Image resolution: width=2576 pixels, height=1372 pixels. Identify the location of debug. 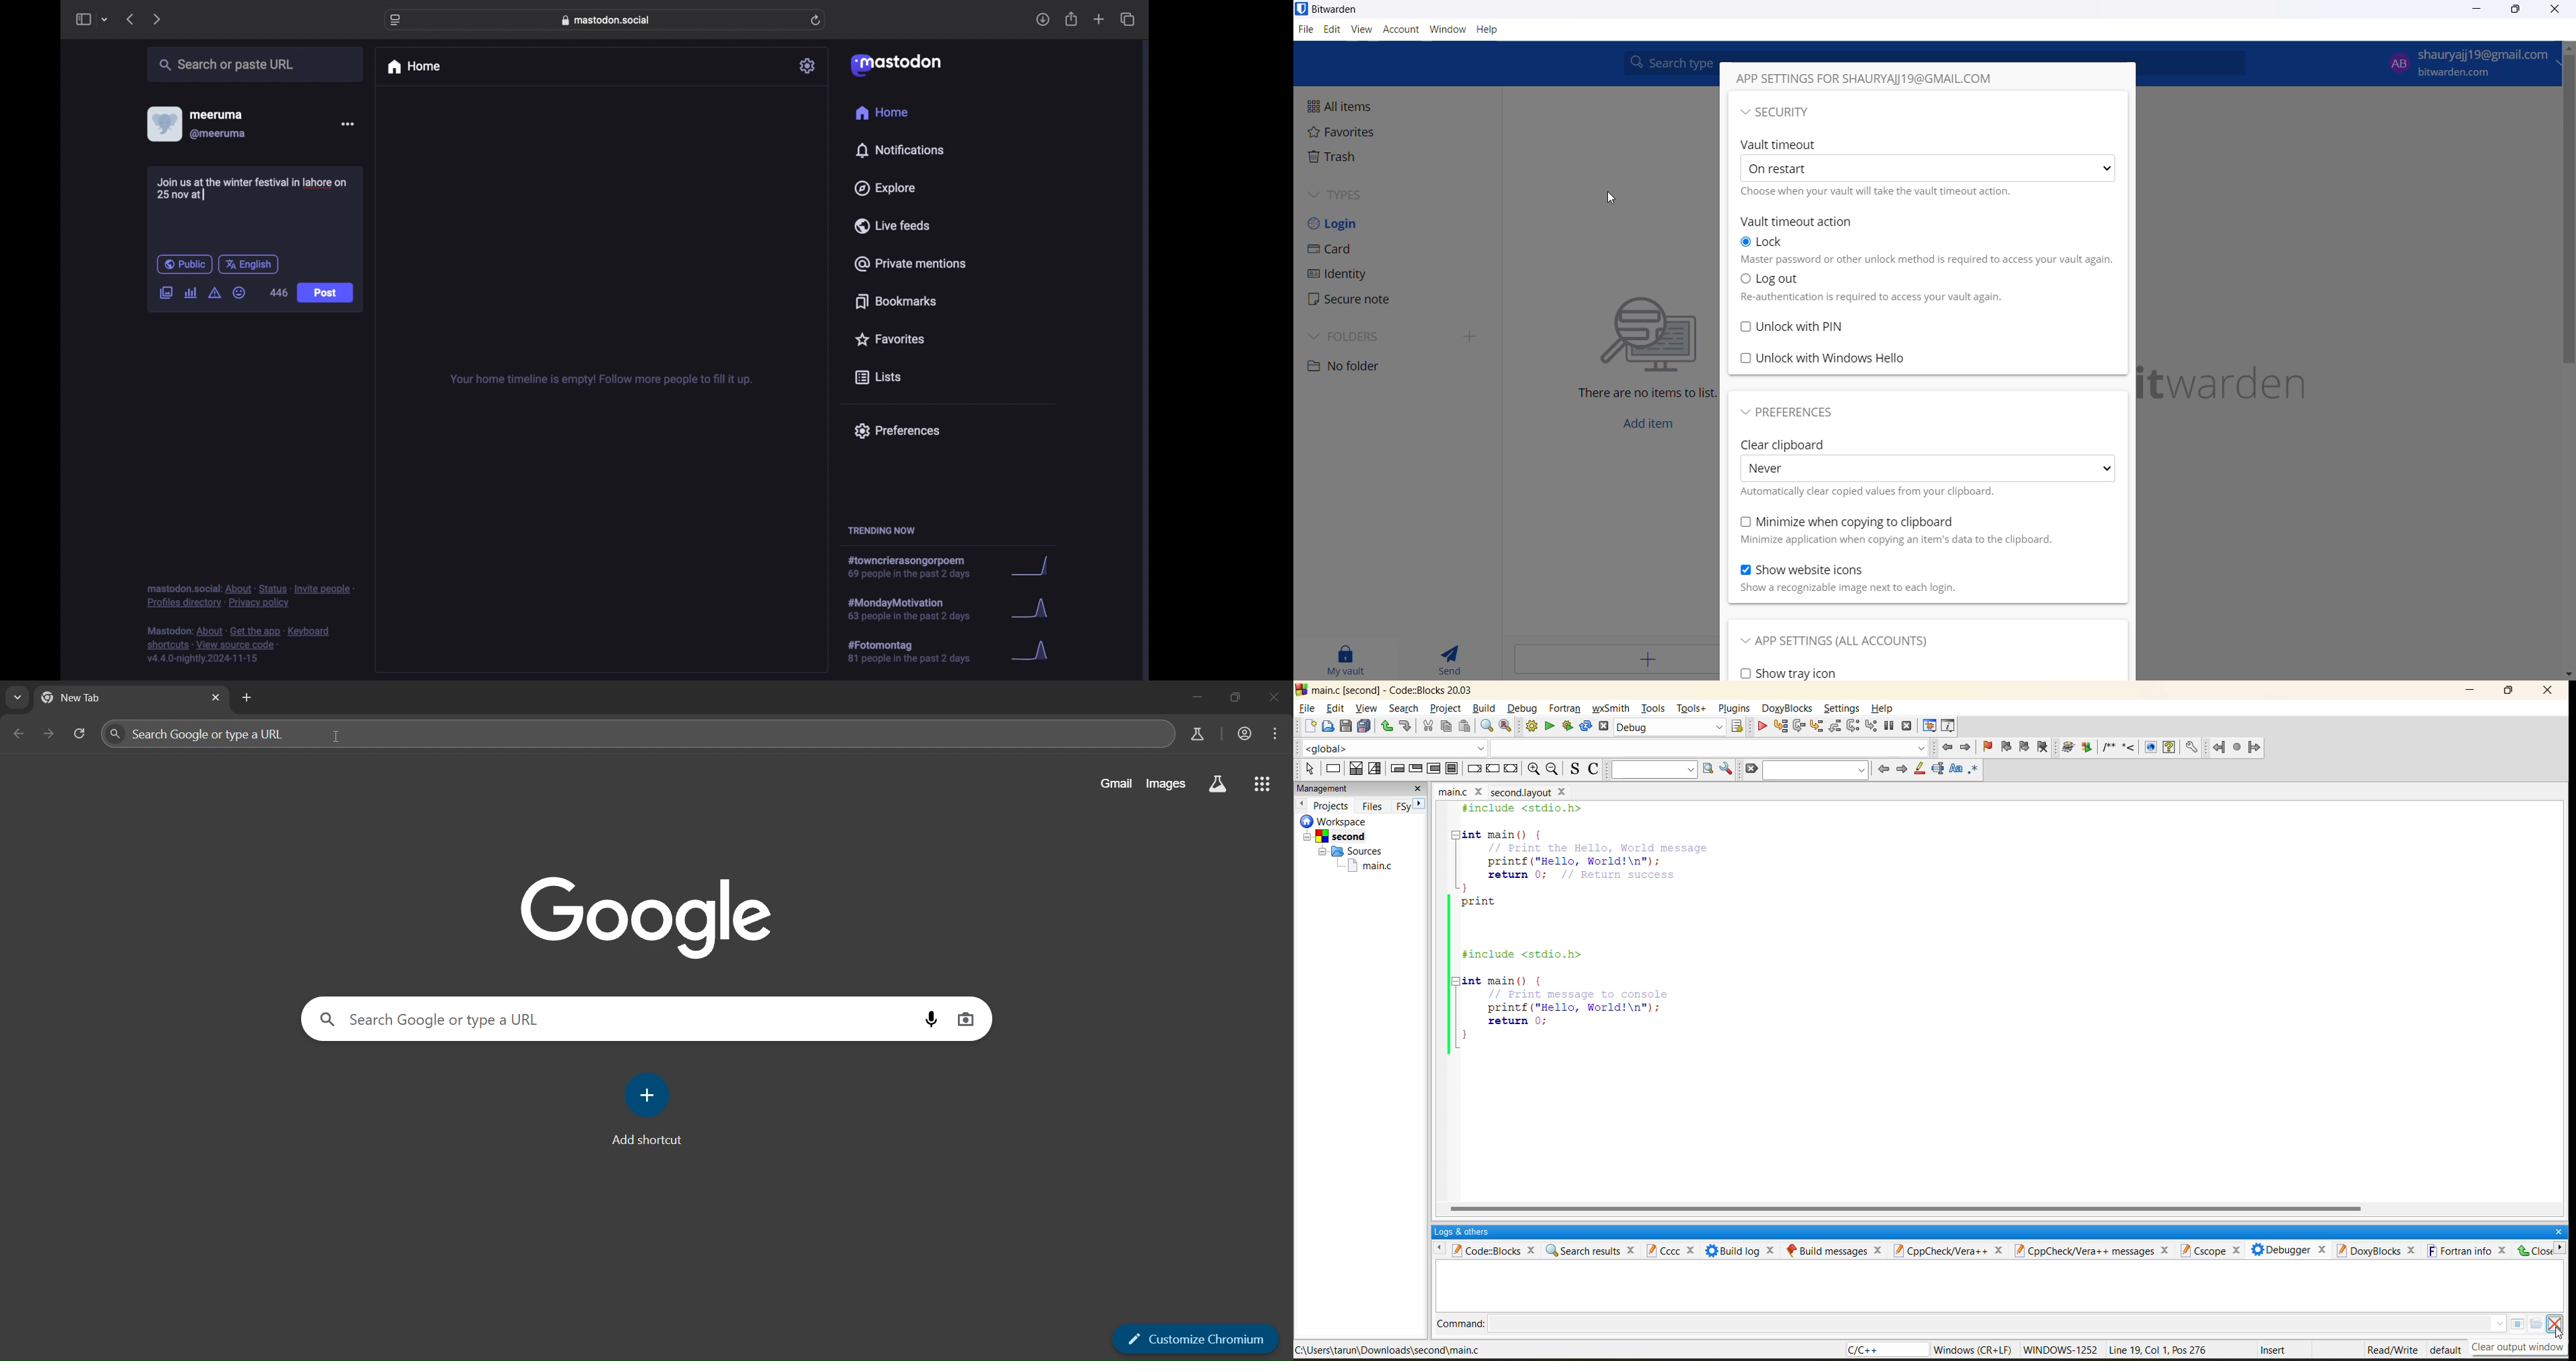
(1760, 726).